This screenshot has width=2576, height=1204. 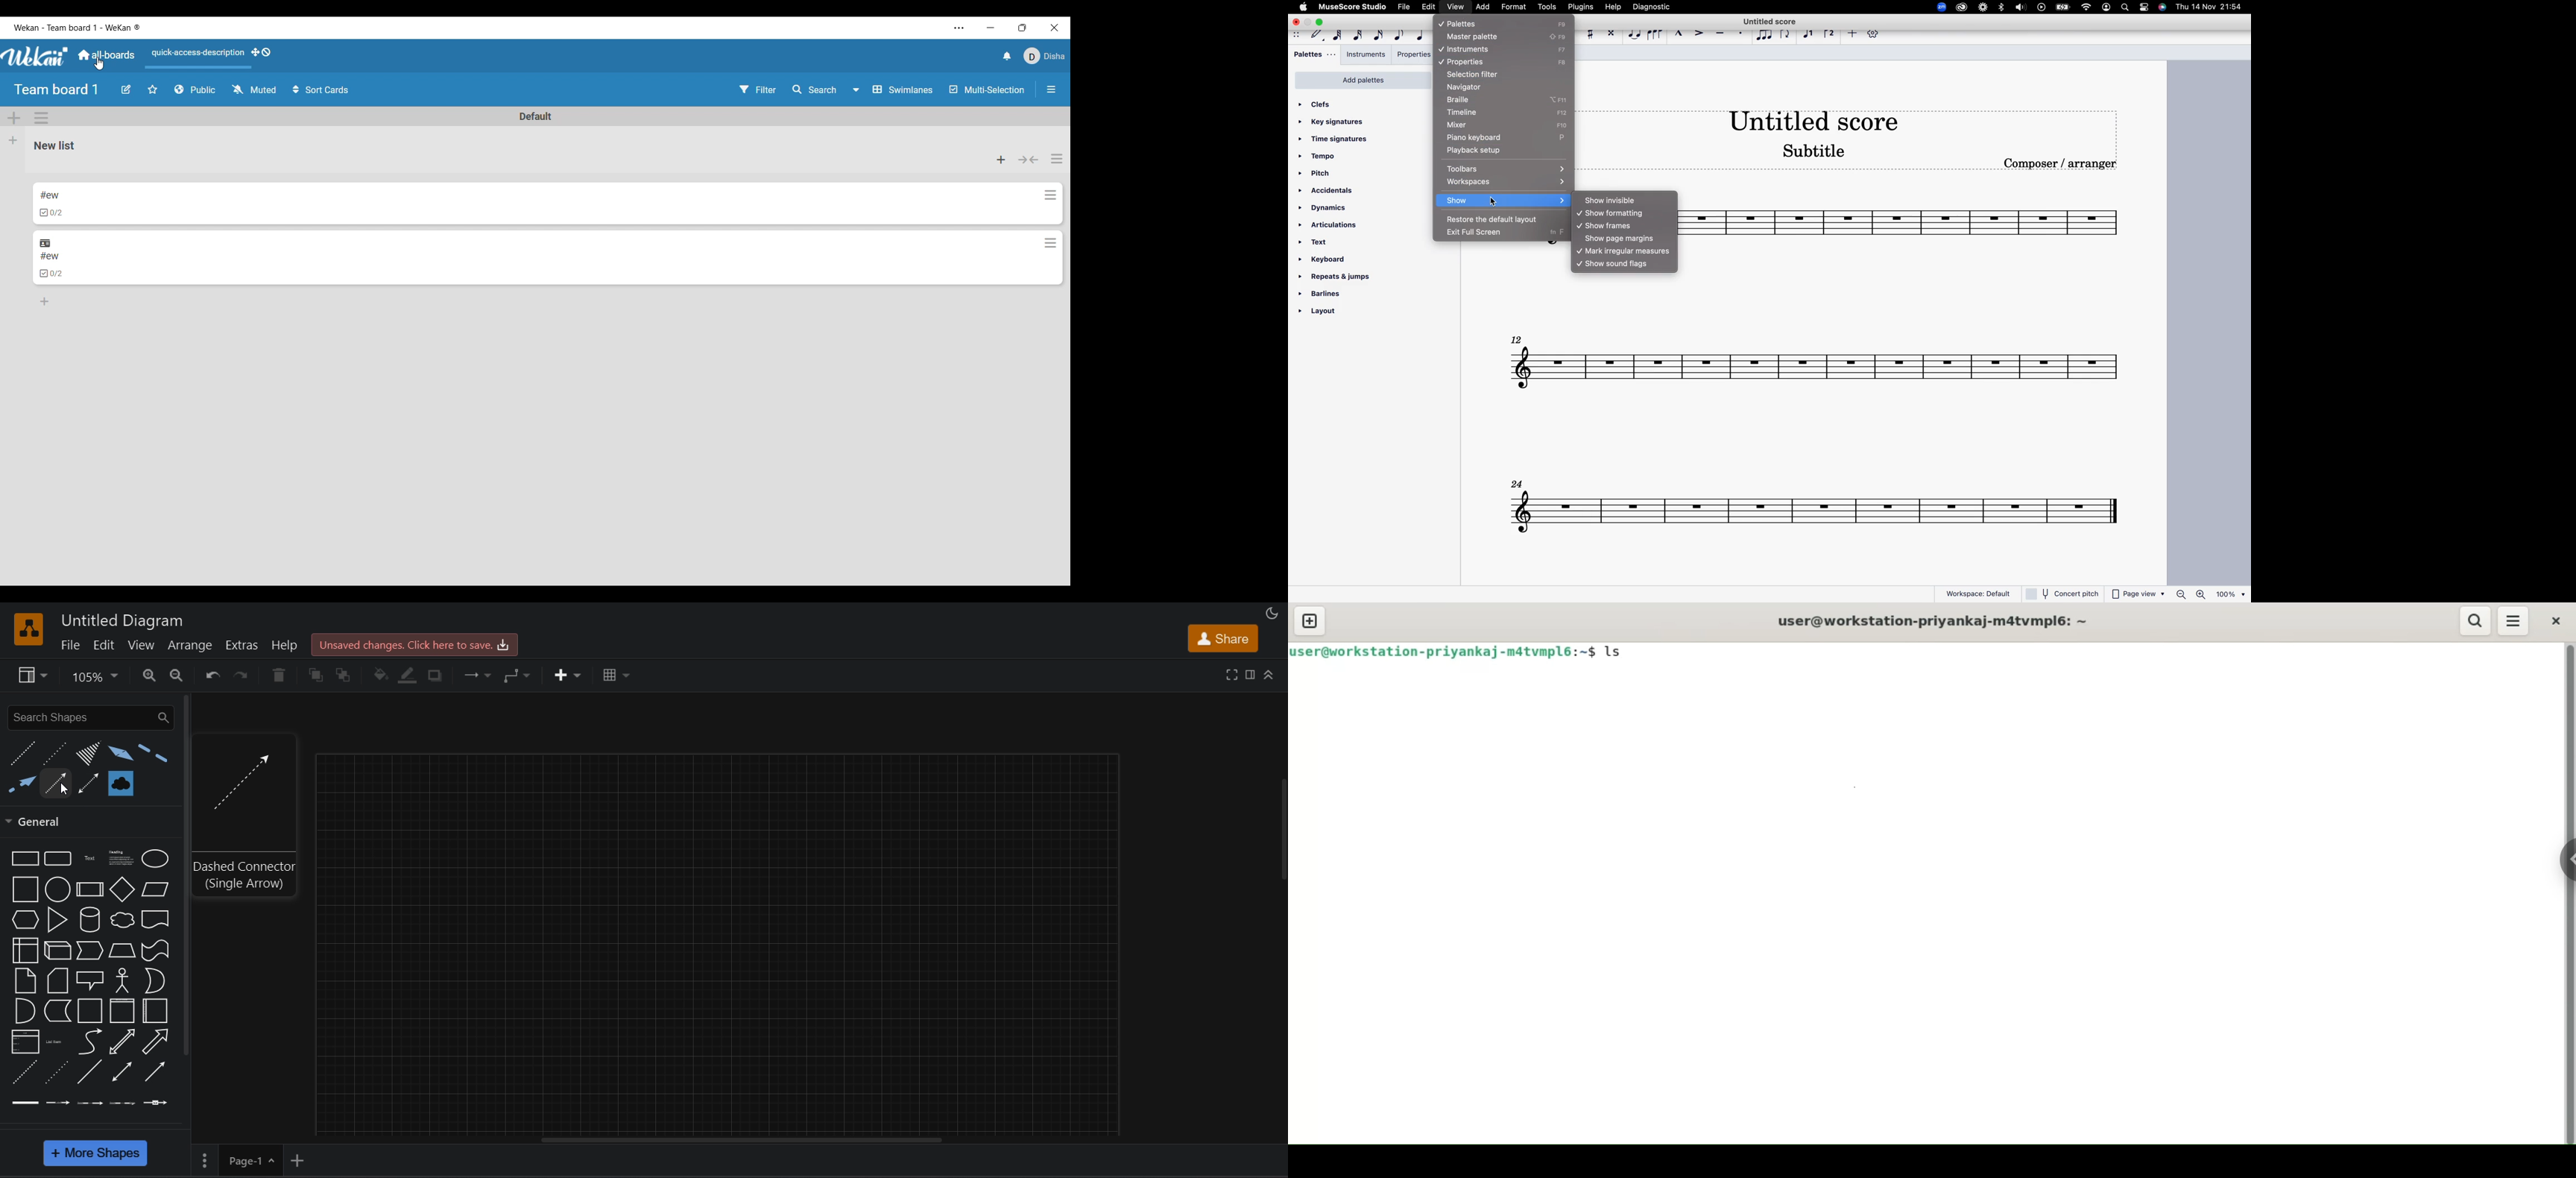 I want to click on text, so click(x=1320, y=244).